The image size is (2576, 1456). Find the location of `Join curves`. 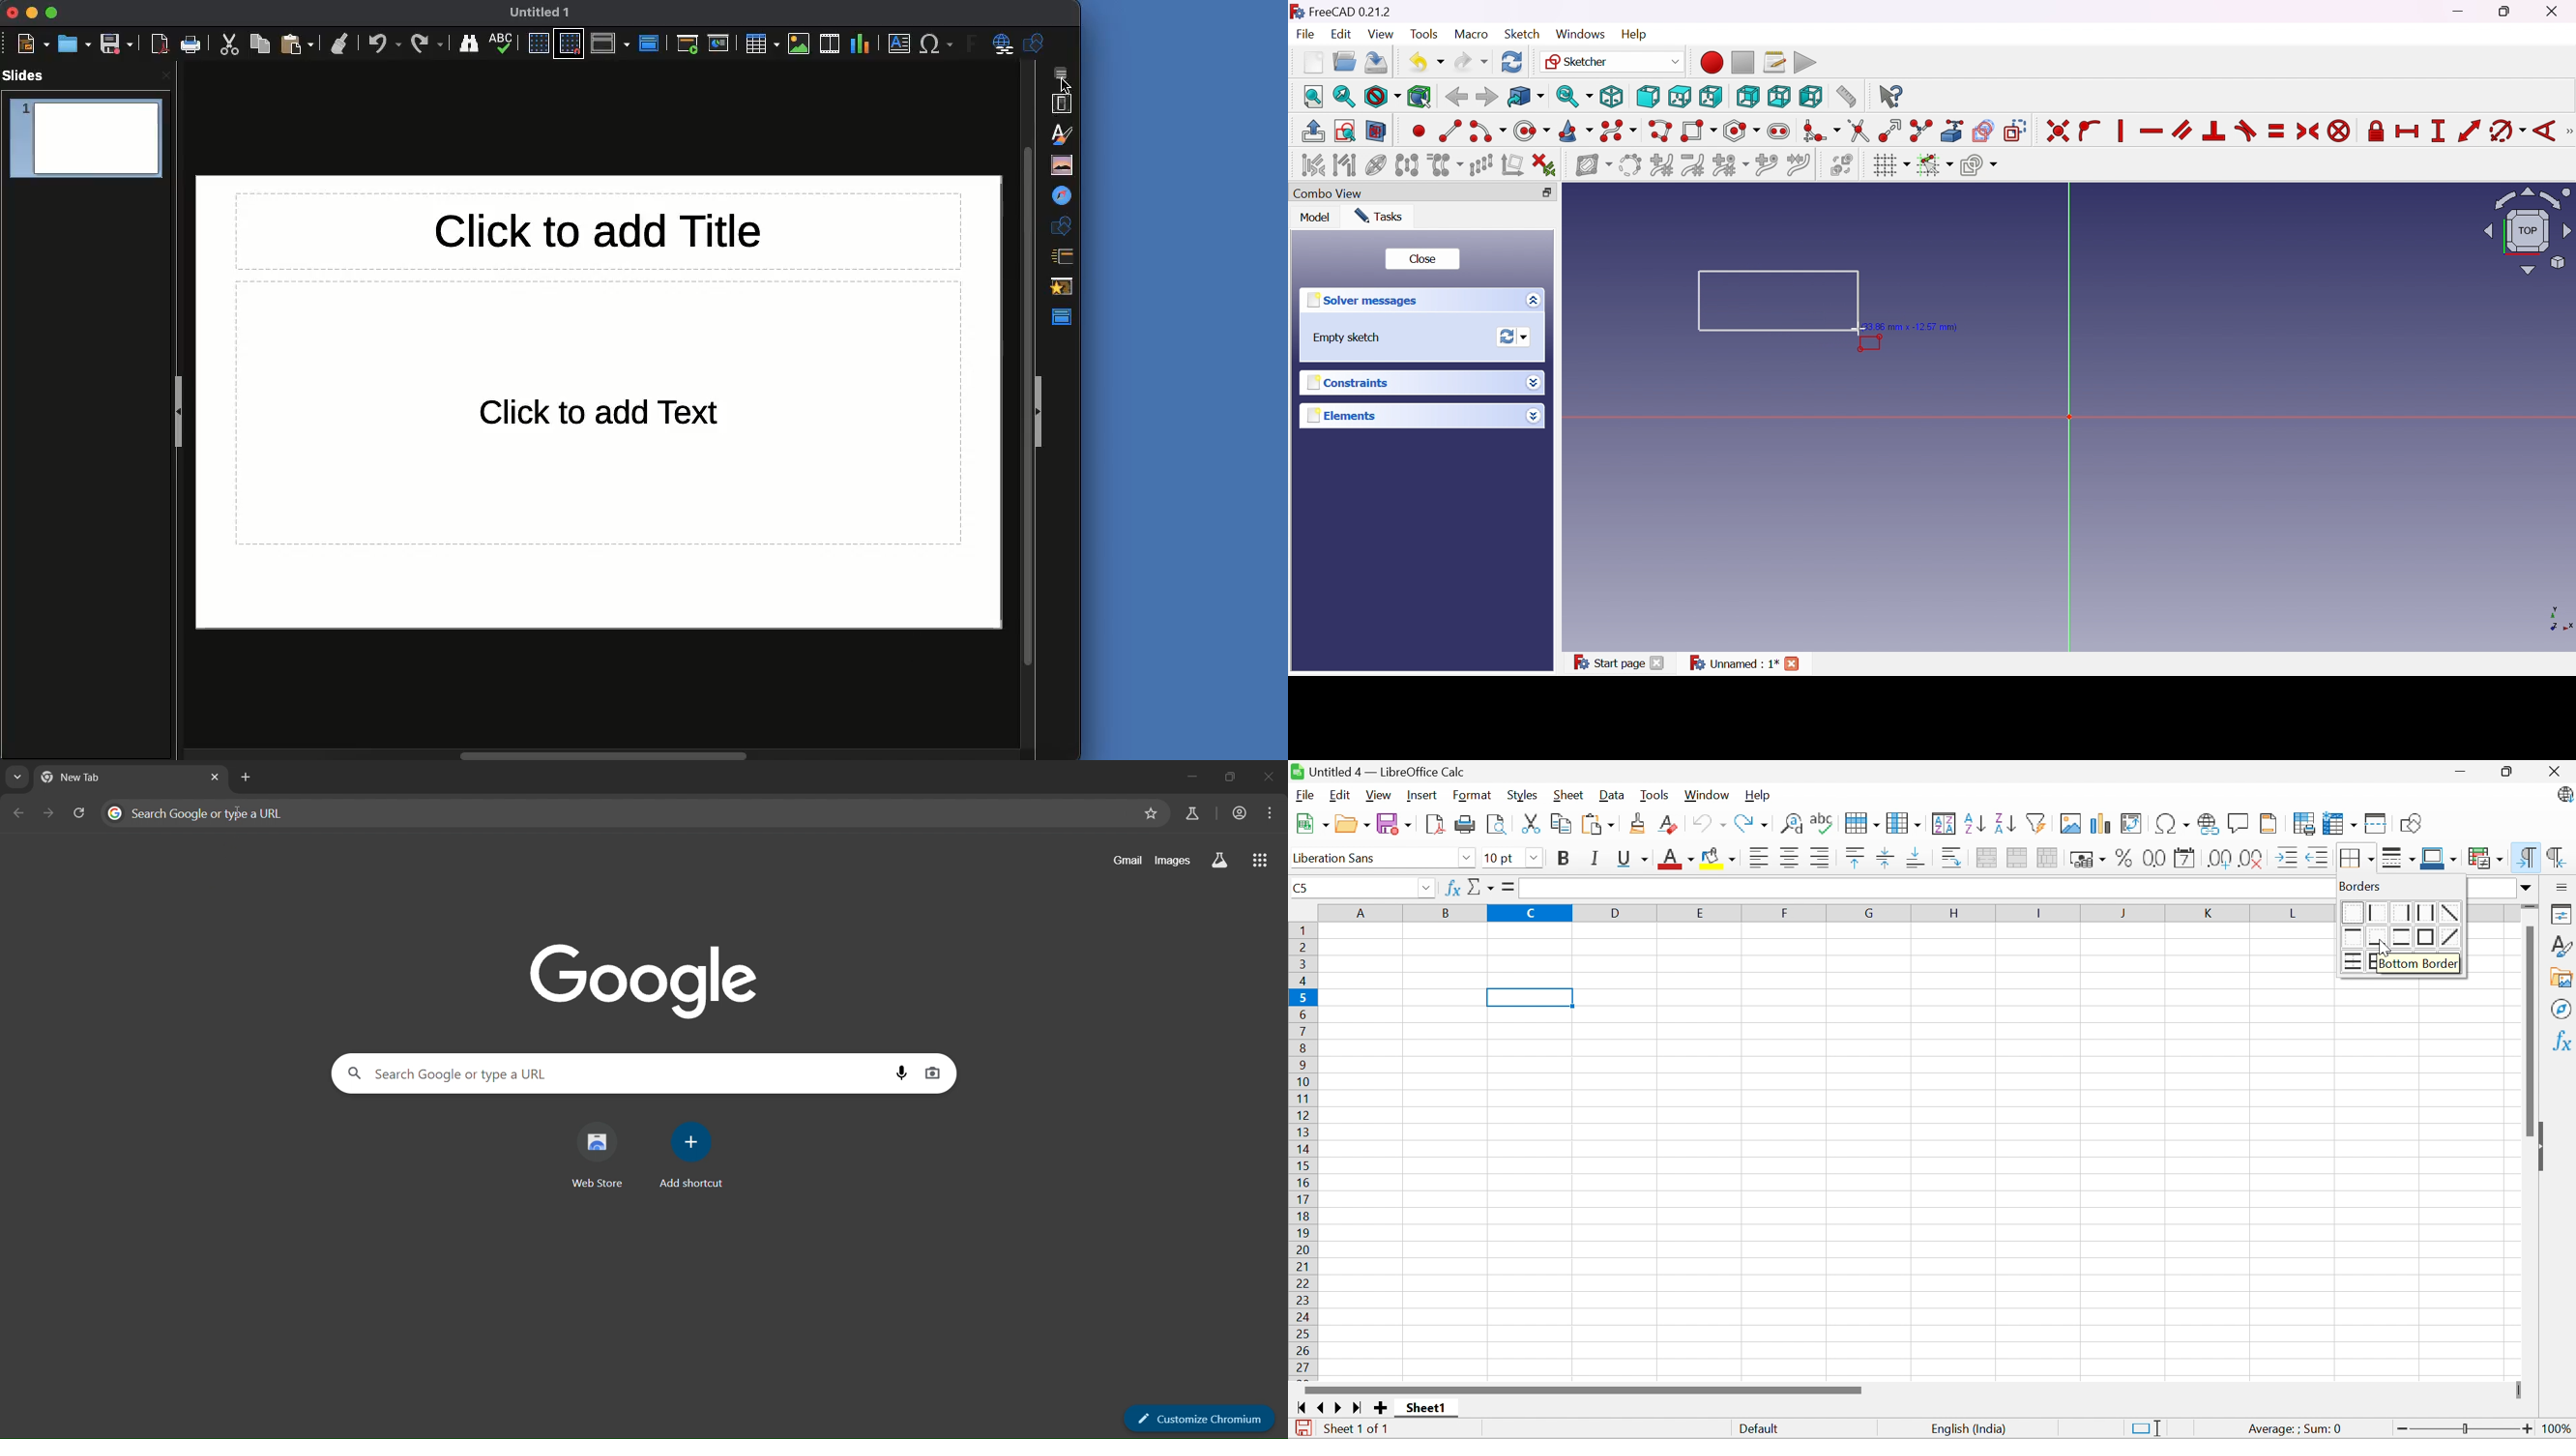

Join curves is located at coordinates (1798, 165).